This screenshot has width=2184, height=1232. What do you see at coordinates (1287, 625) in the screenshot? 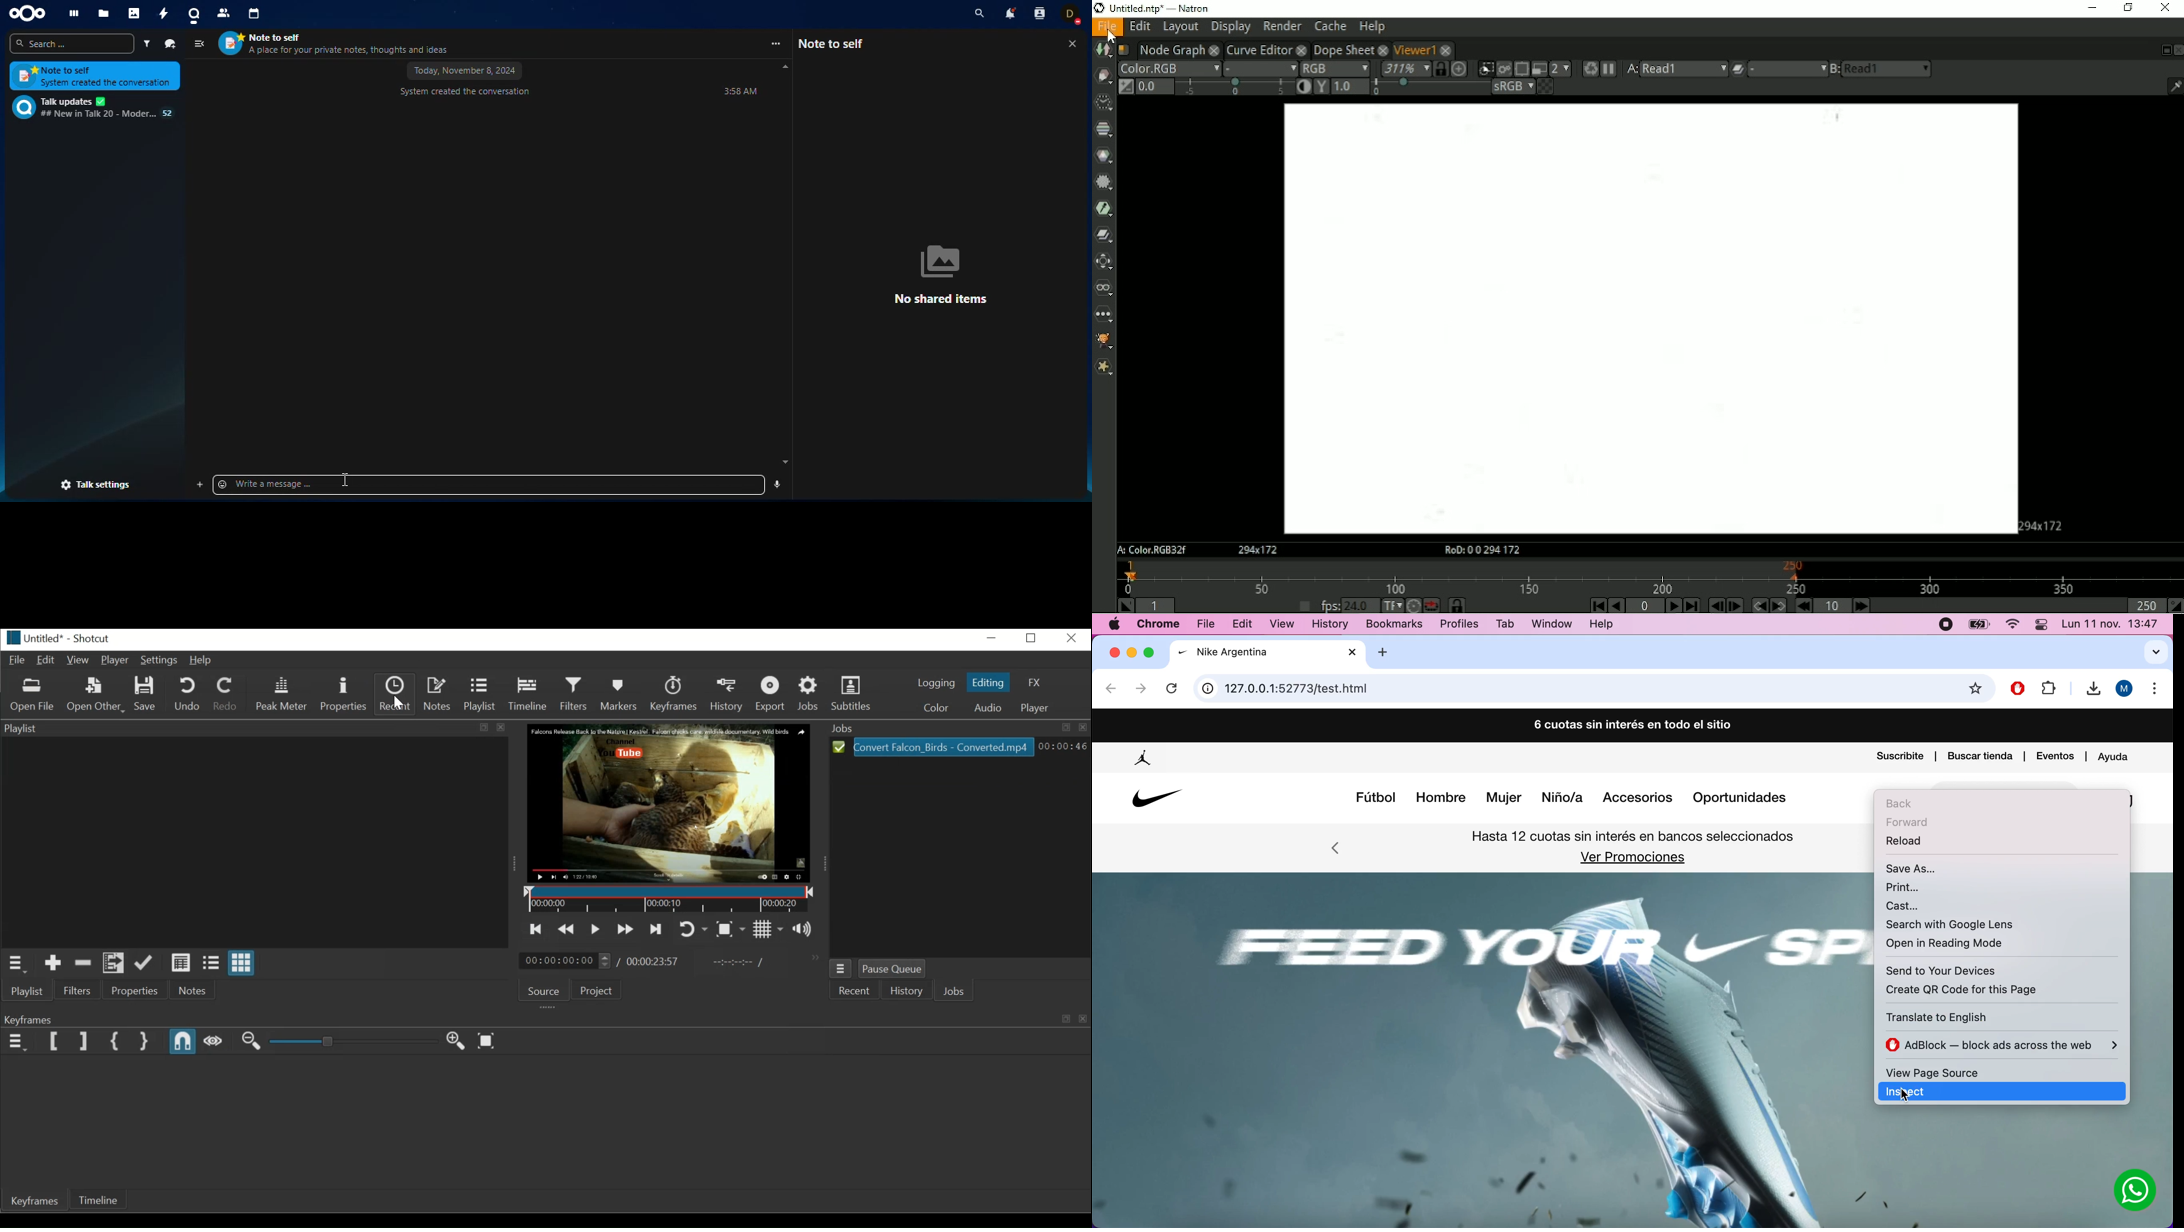
I see `view` at bounding box center [1287, 625].